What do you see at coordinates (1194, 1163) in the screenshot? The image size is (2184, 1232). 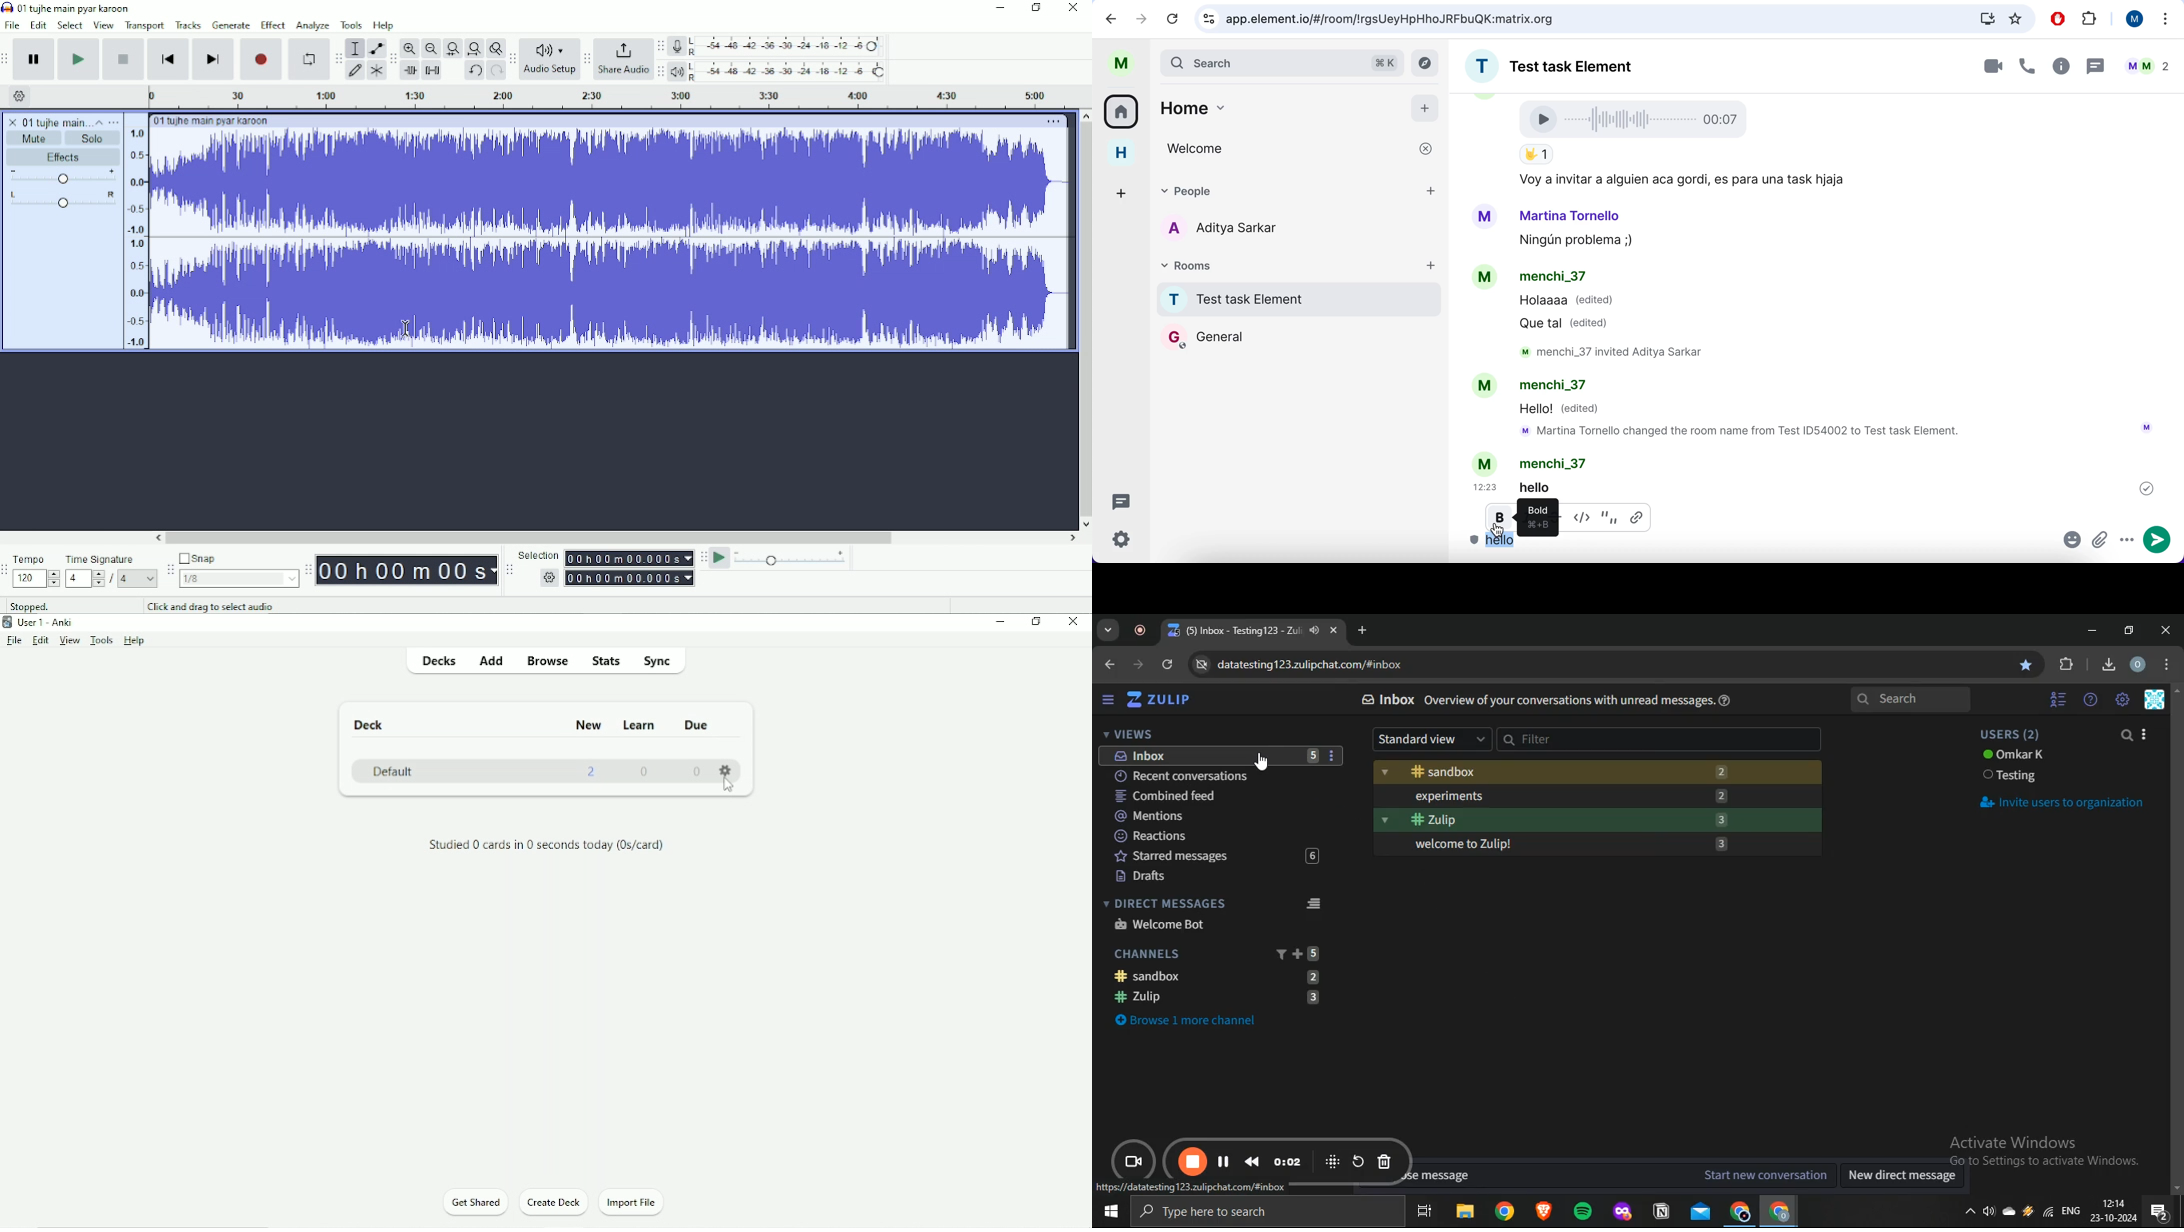 I see `pause recording` at bounding box center [1194, 1163].